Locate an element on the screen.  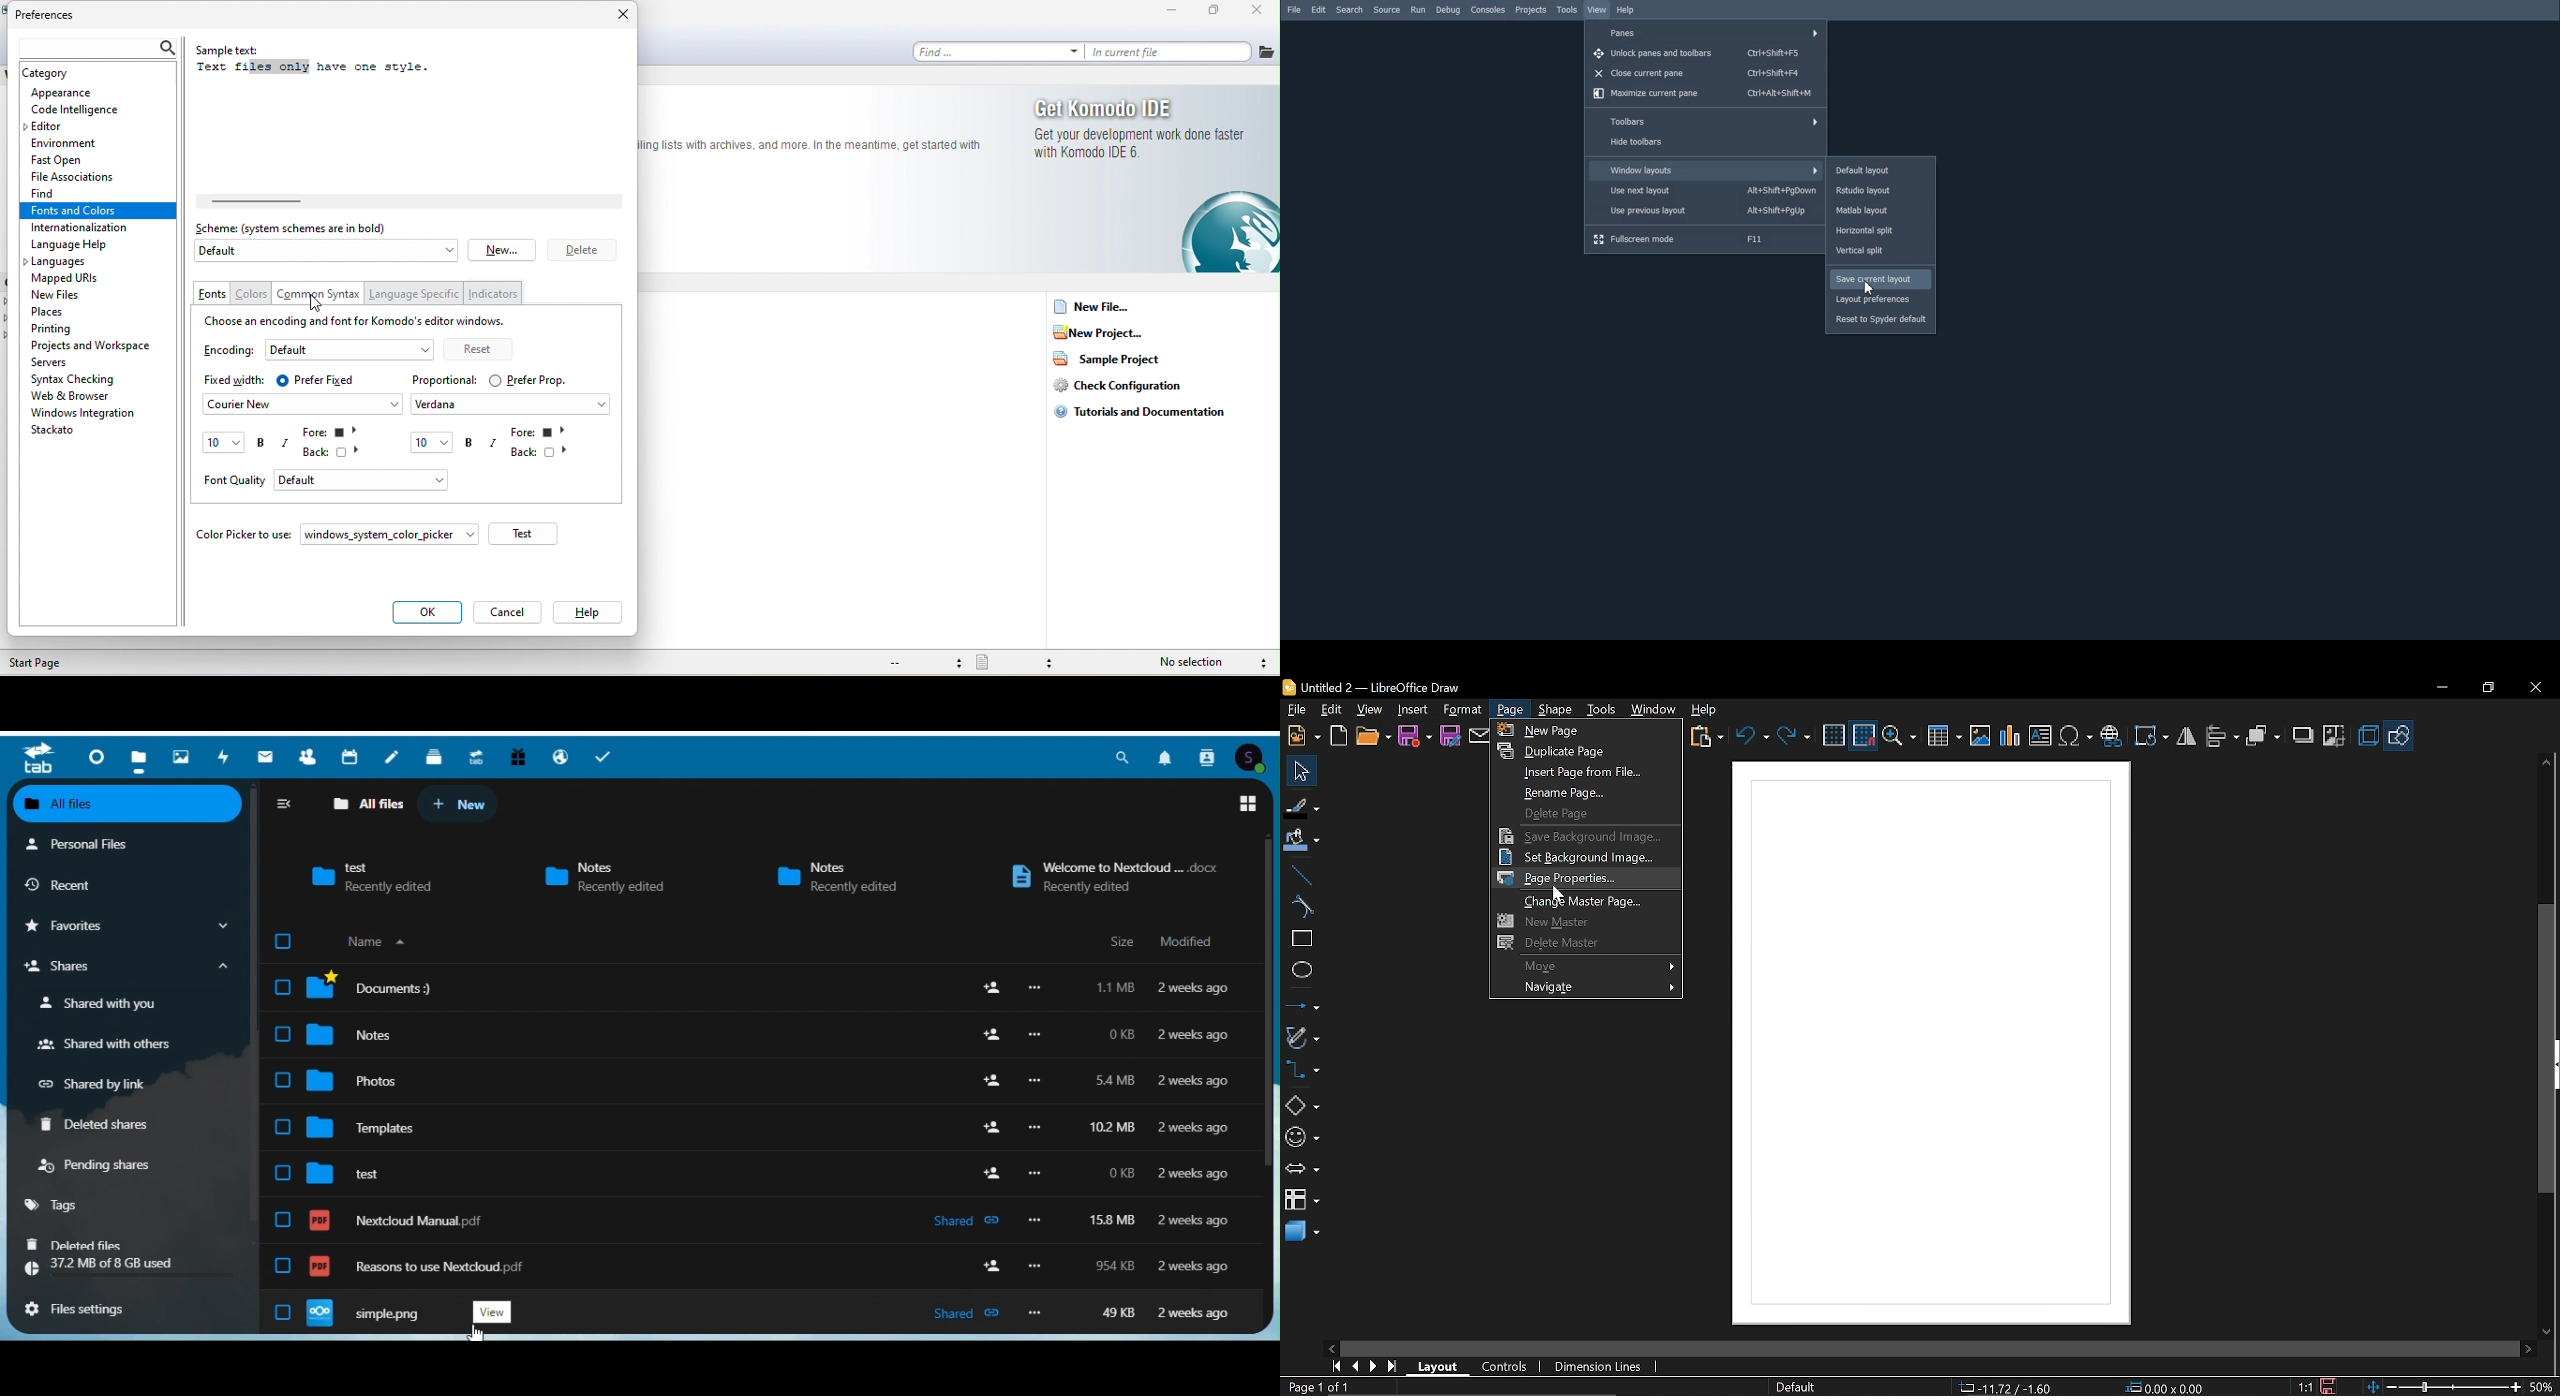
Deleted shares is located at coordinates (105, 1123).